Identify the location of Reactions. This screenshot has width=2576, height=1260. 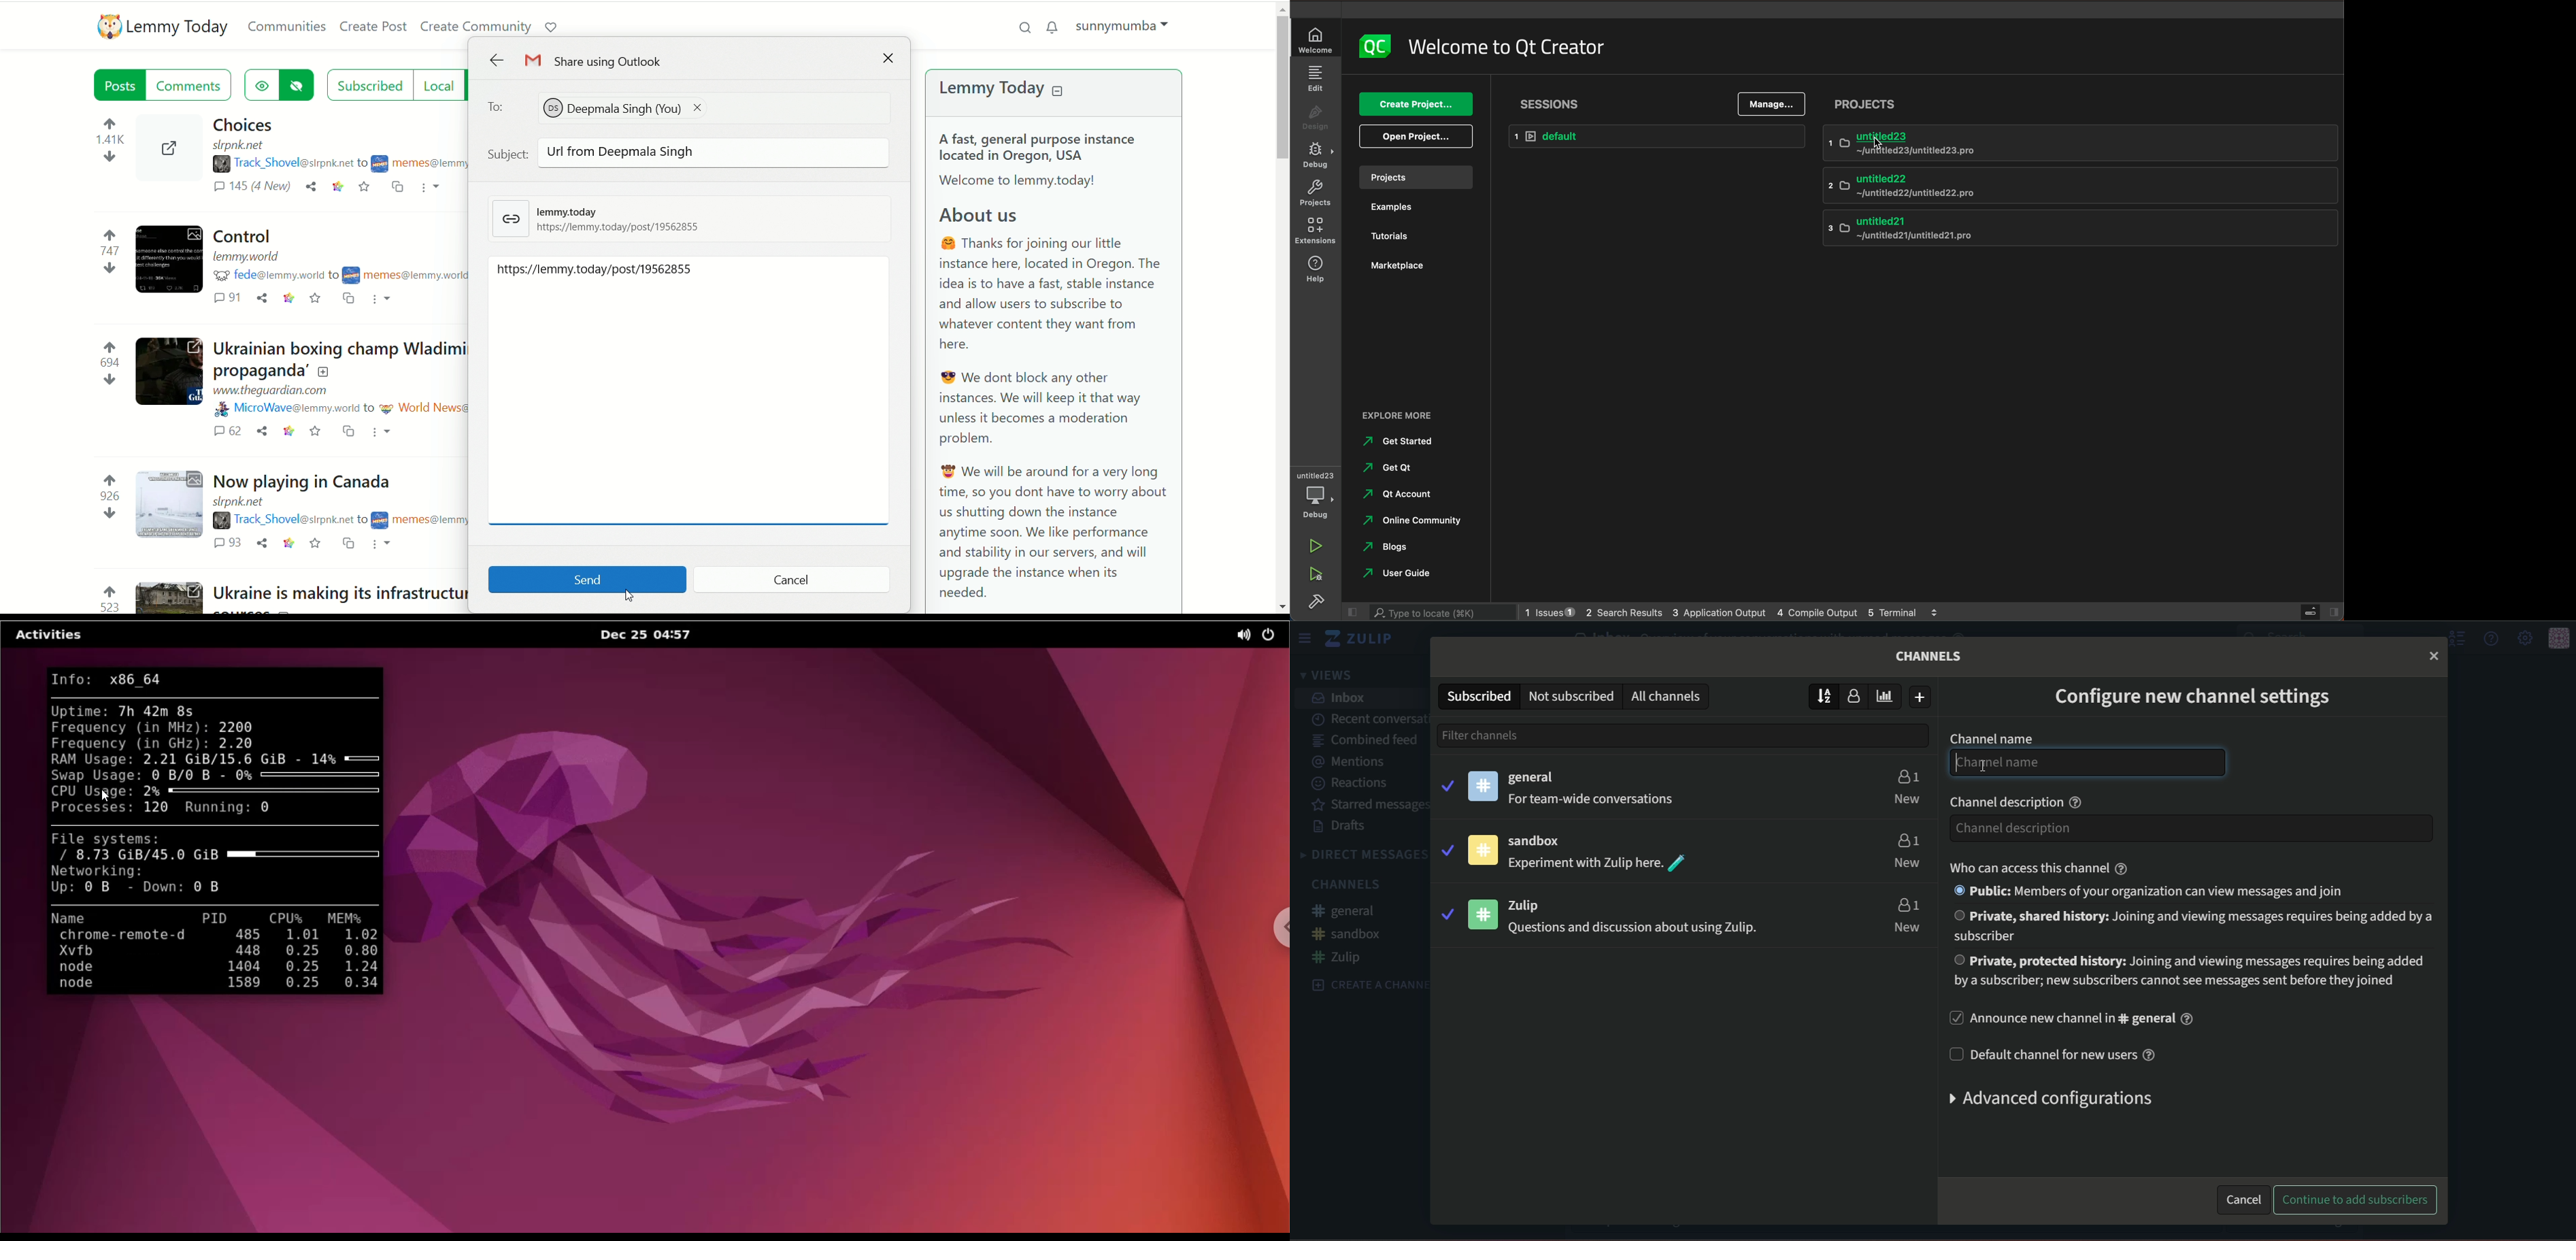
(1352, 783).